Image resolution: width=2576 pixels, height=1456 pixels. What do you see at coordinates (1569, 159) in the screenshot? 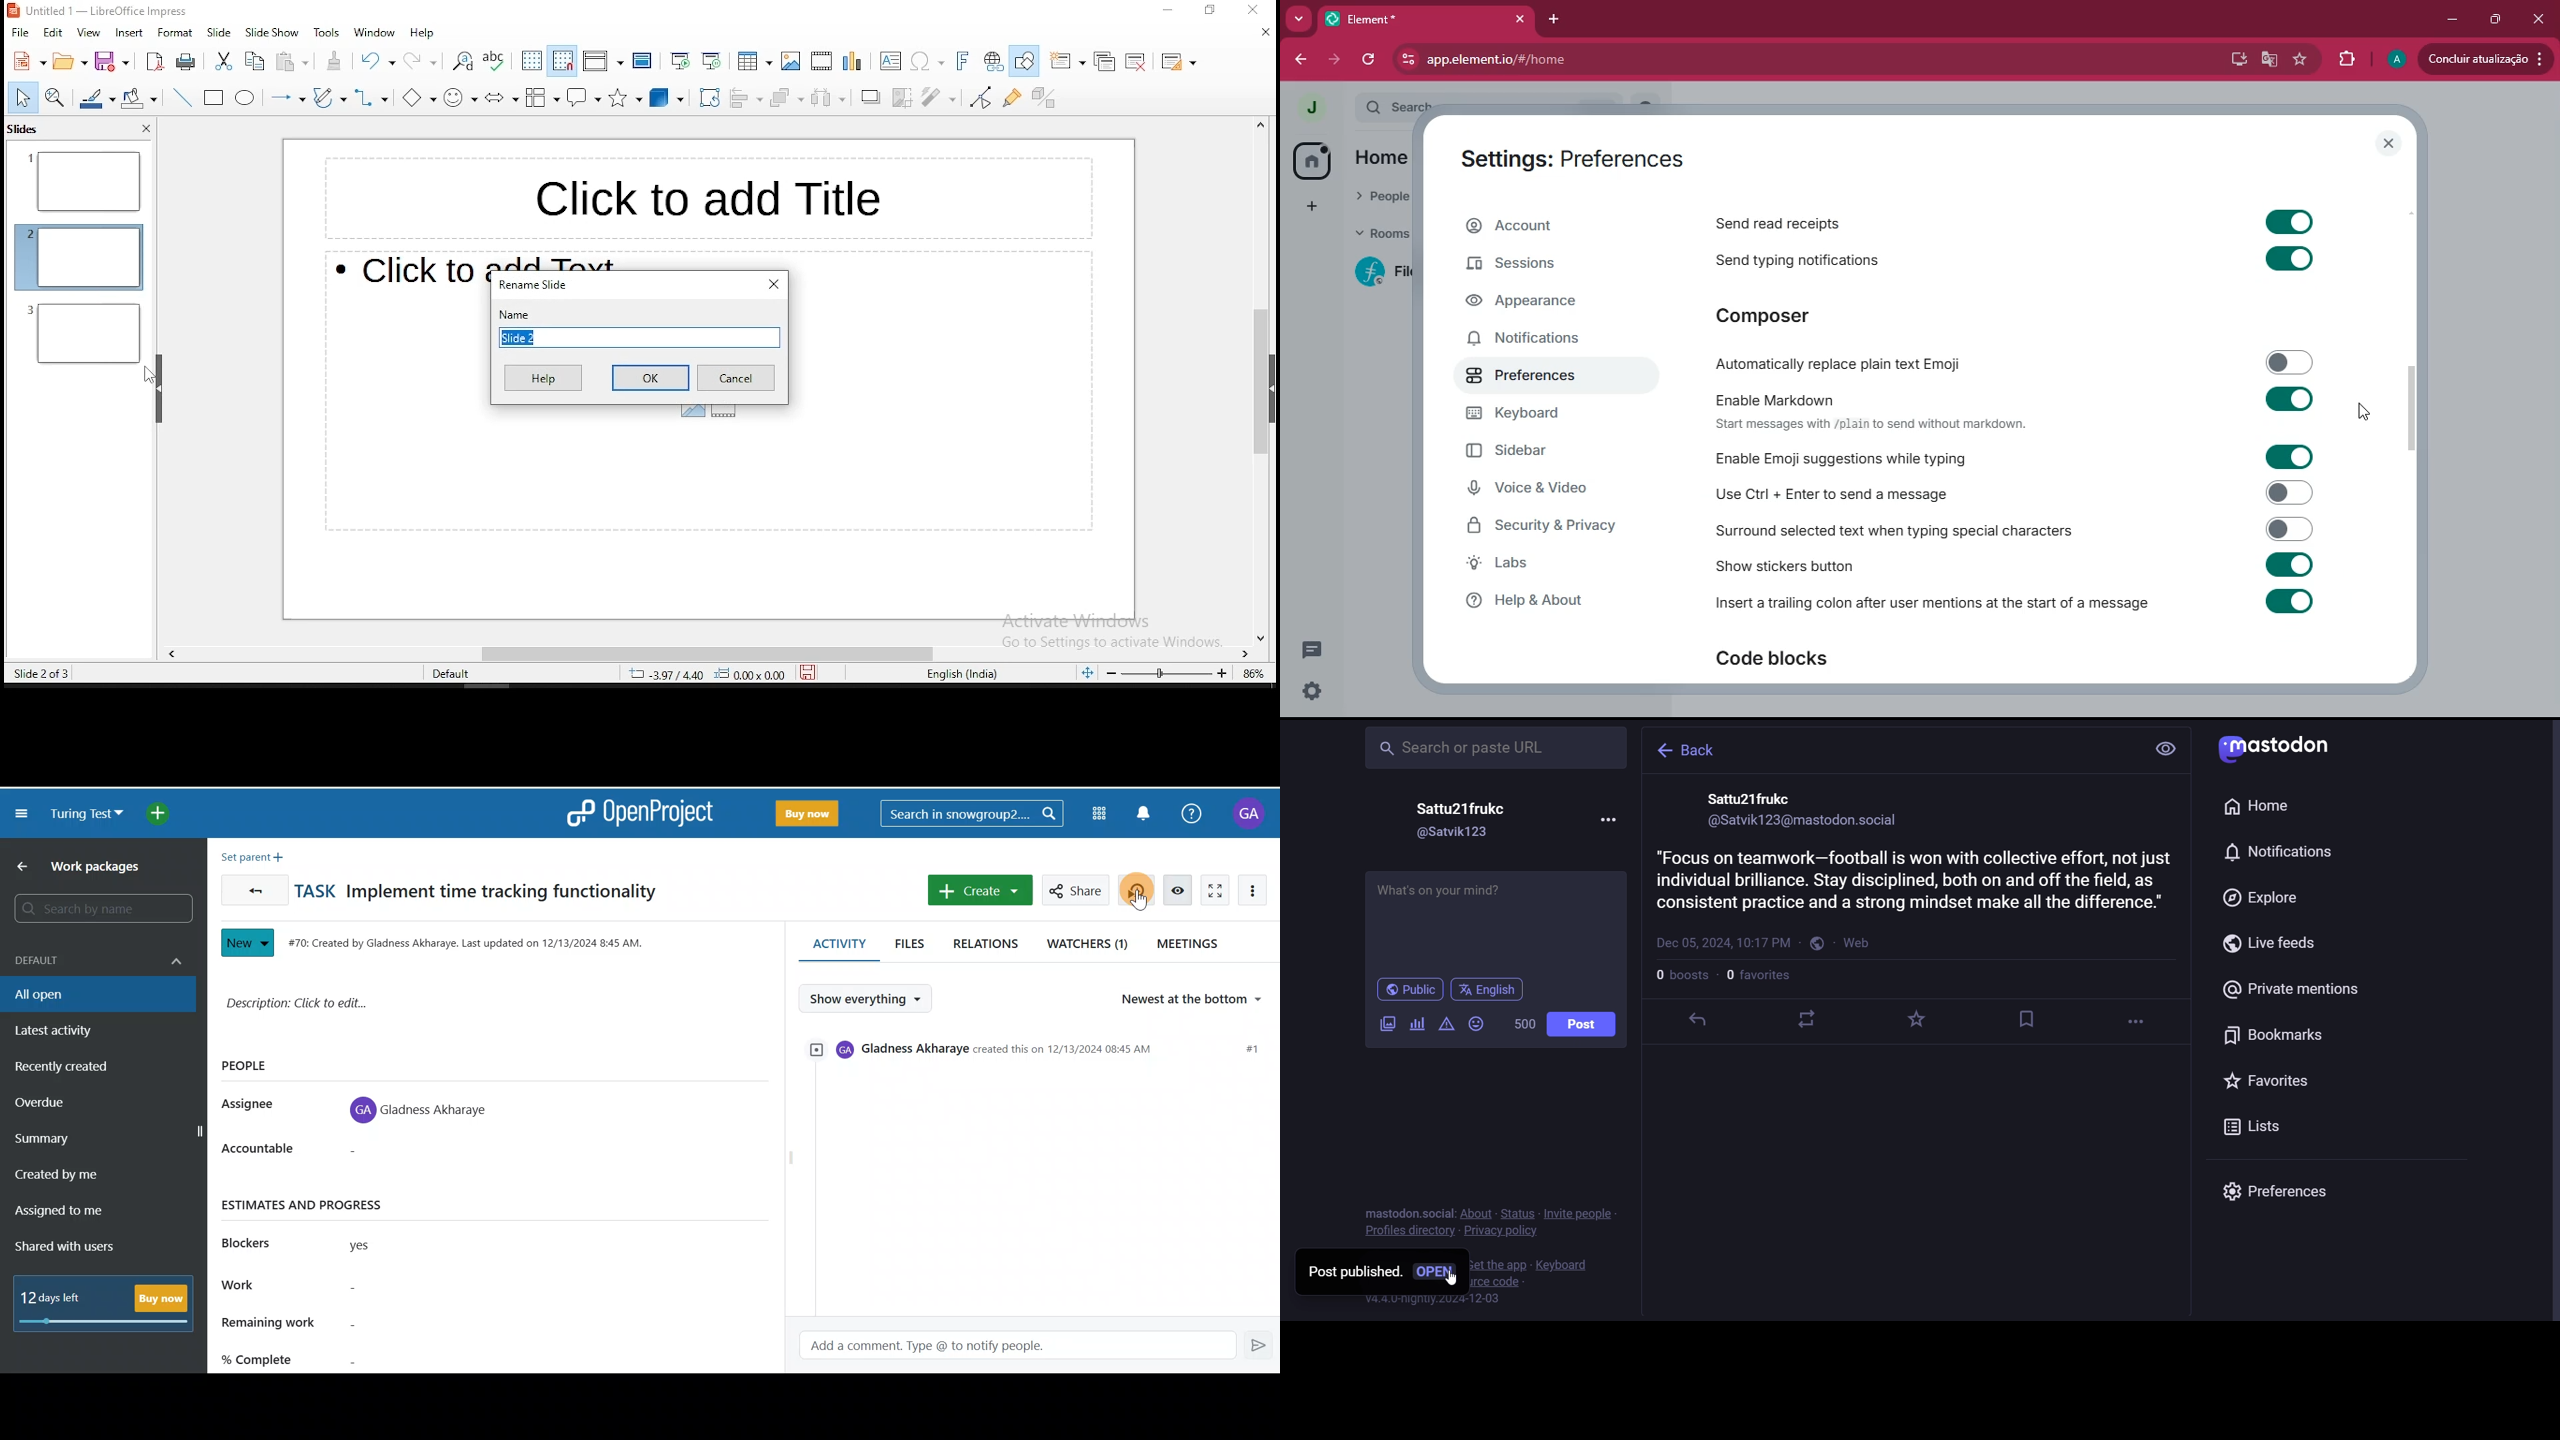
I see `Settings: Preferences` at bounding box center [1569, 159].